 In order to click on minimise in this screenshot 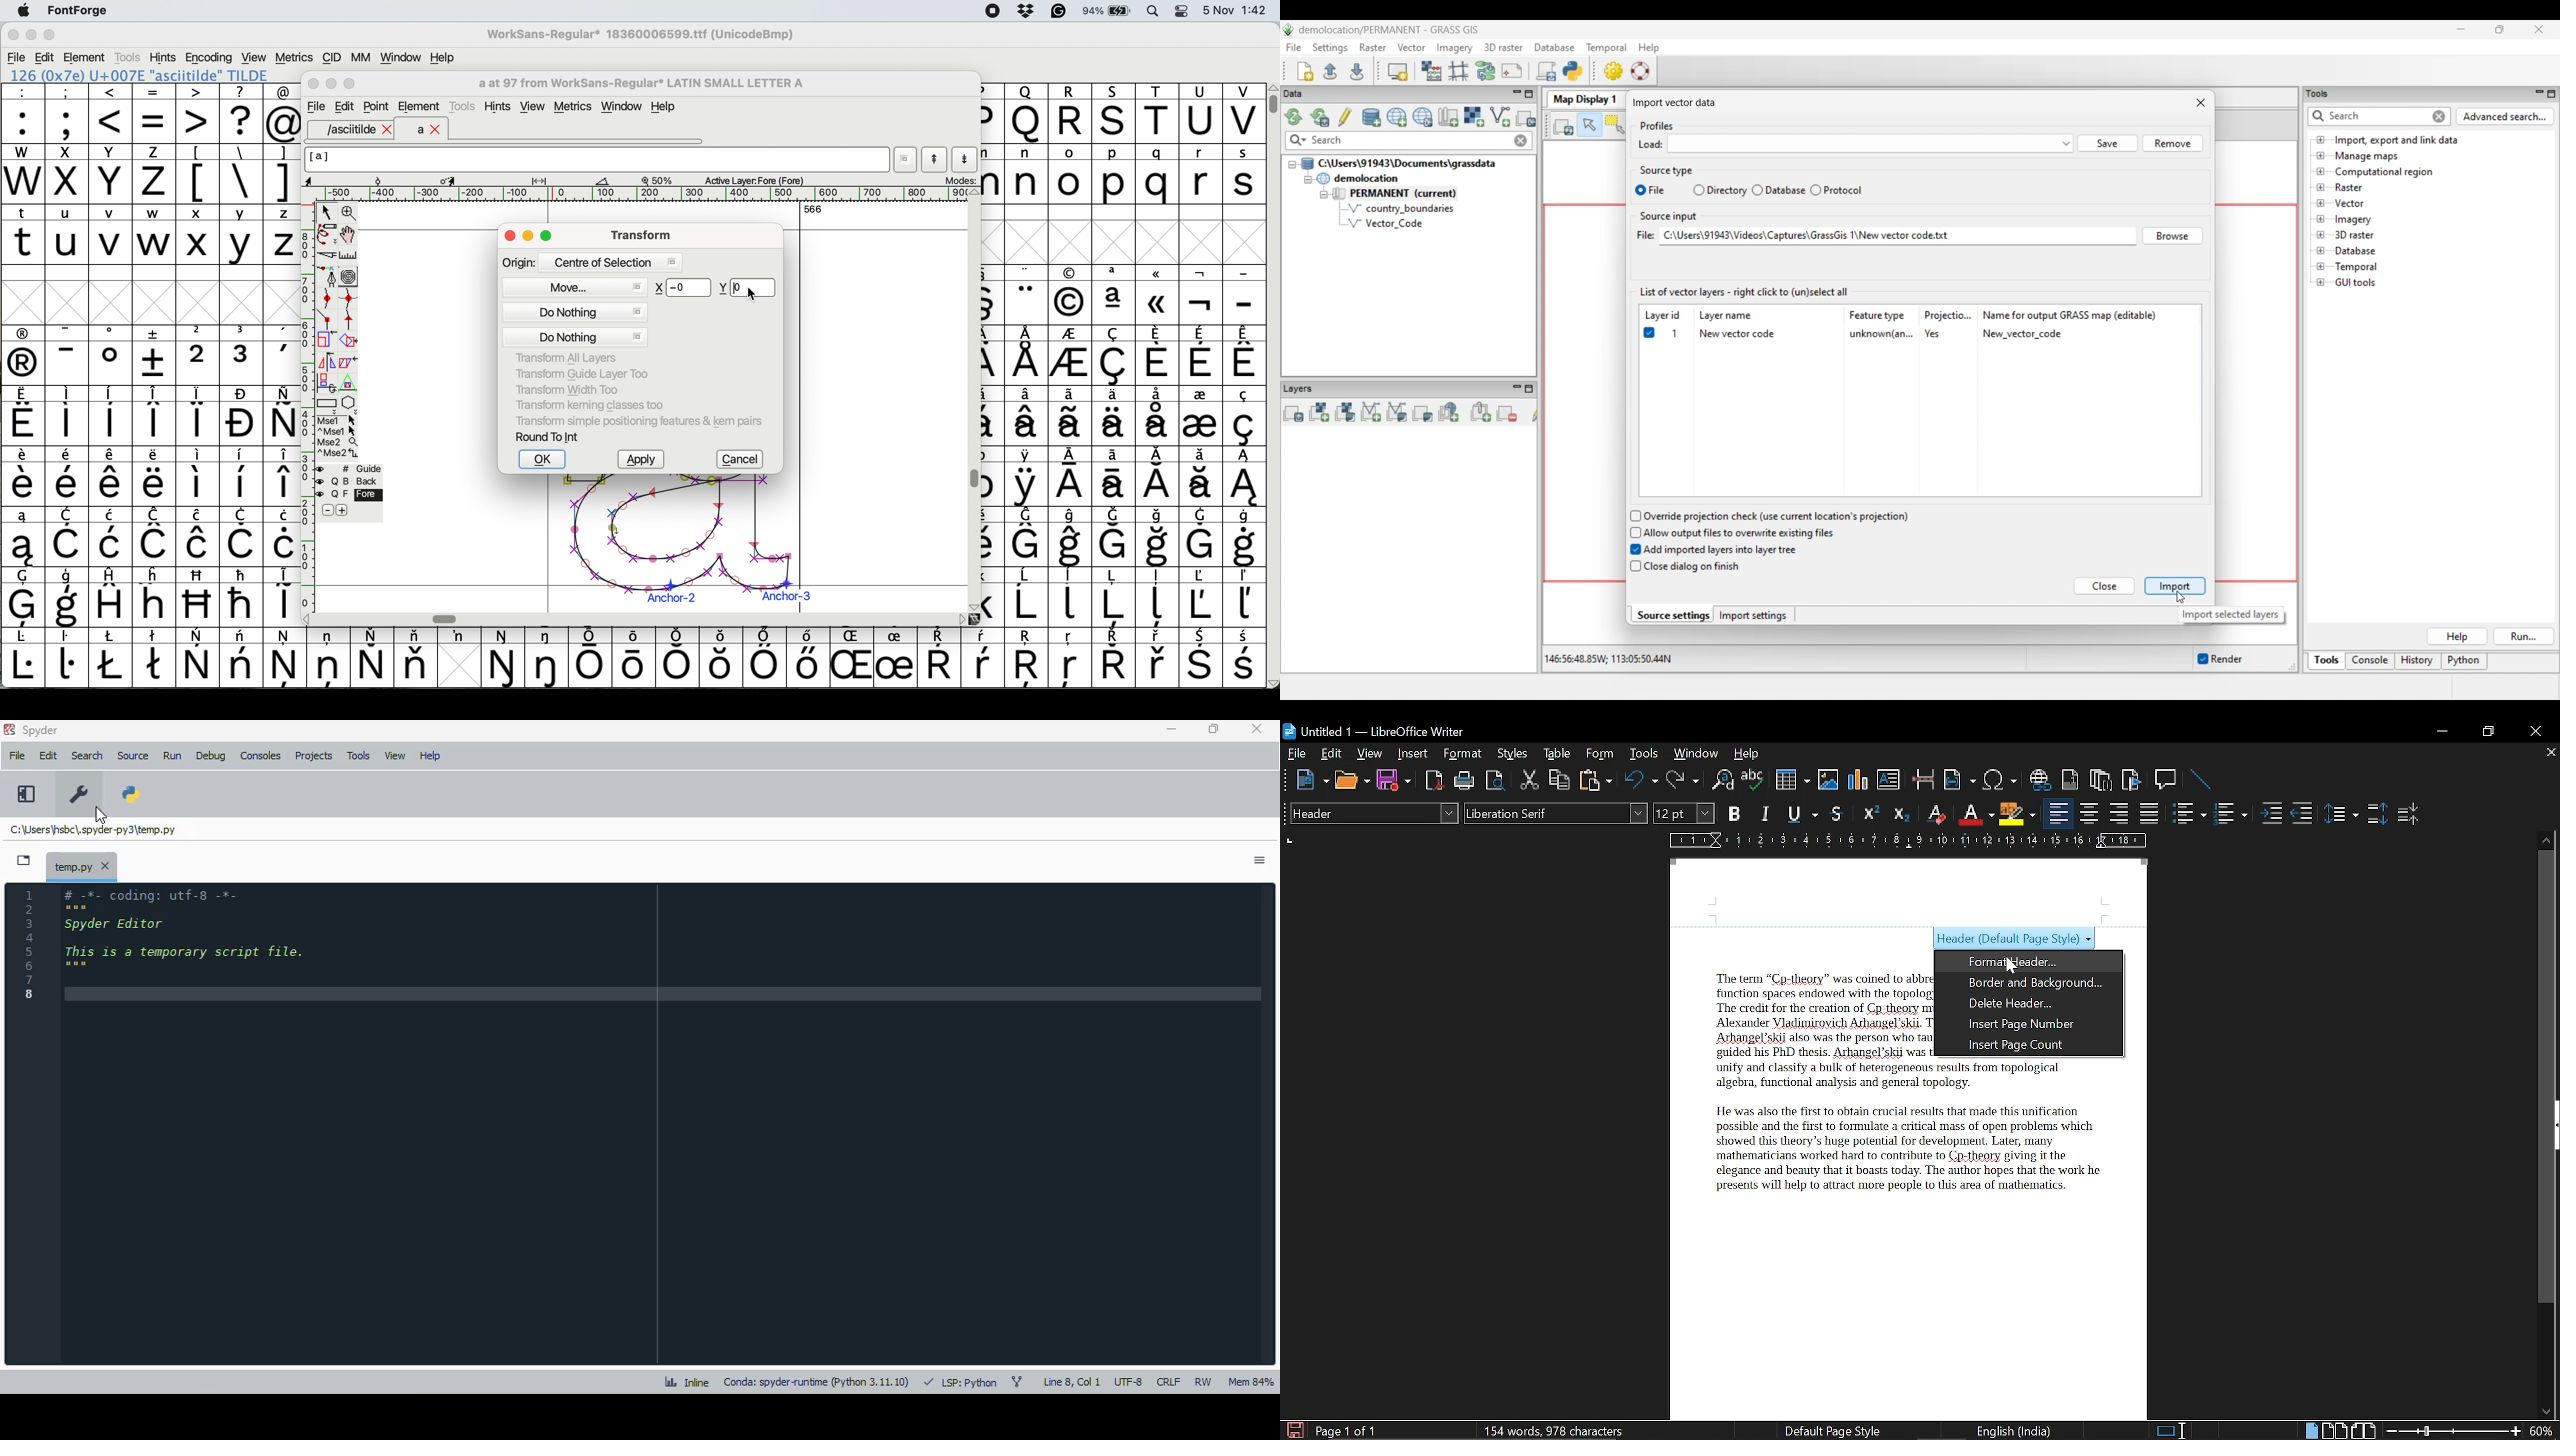, I will do `click(529, 237)`.